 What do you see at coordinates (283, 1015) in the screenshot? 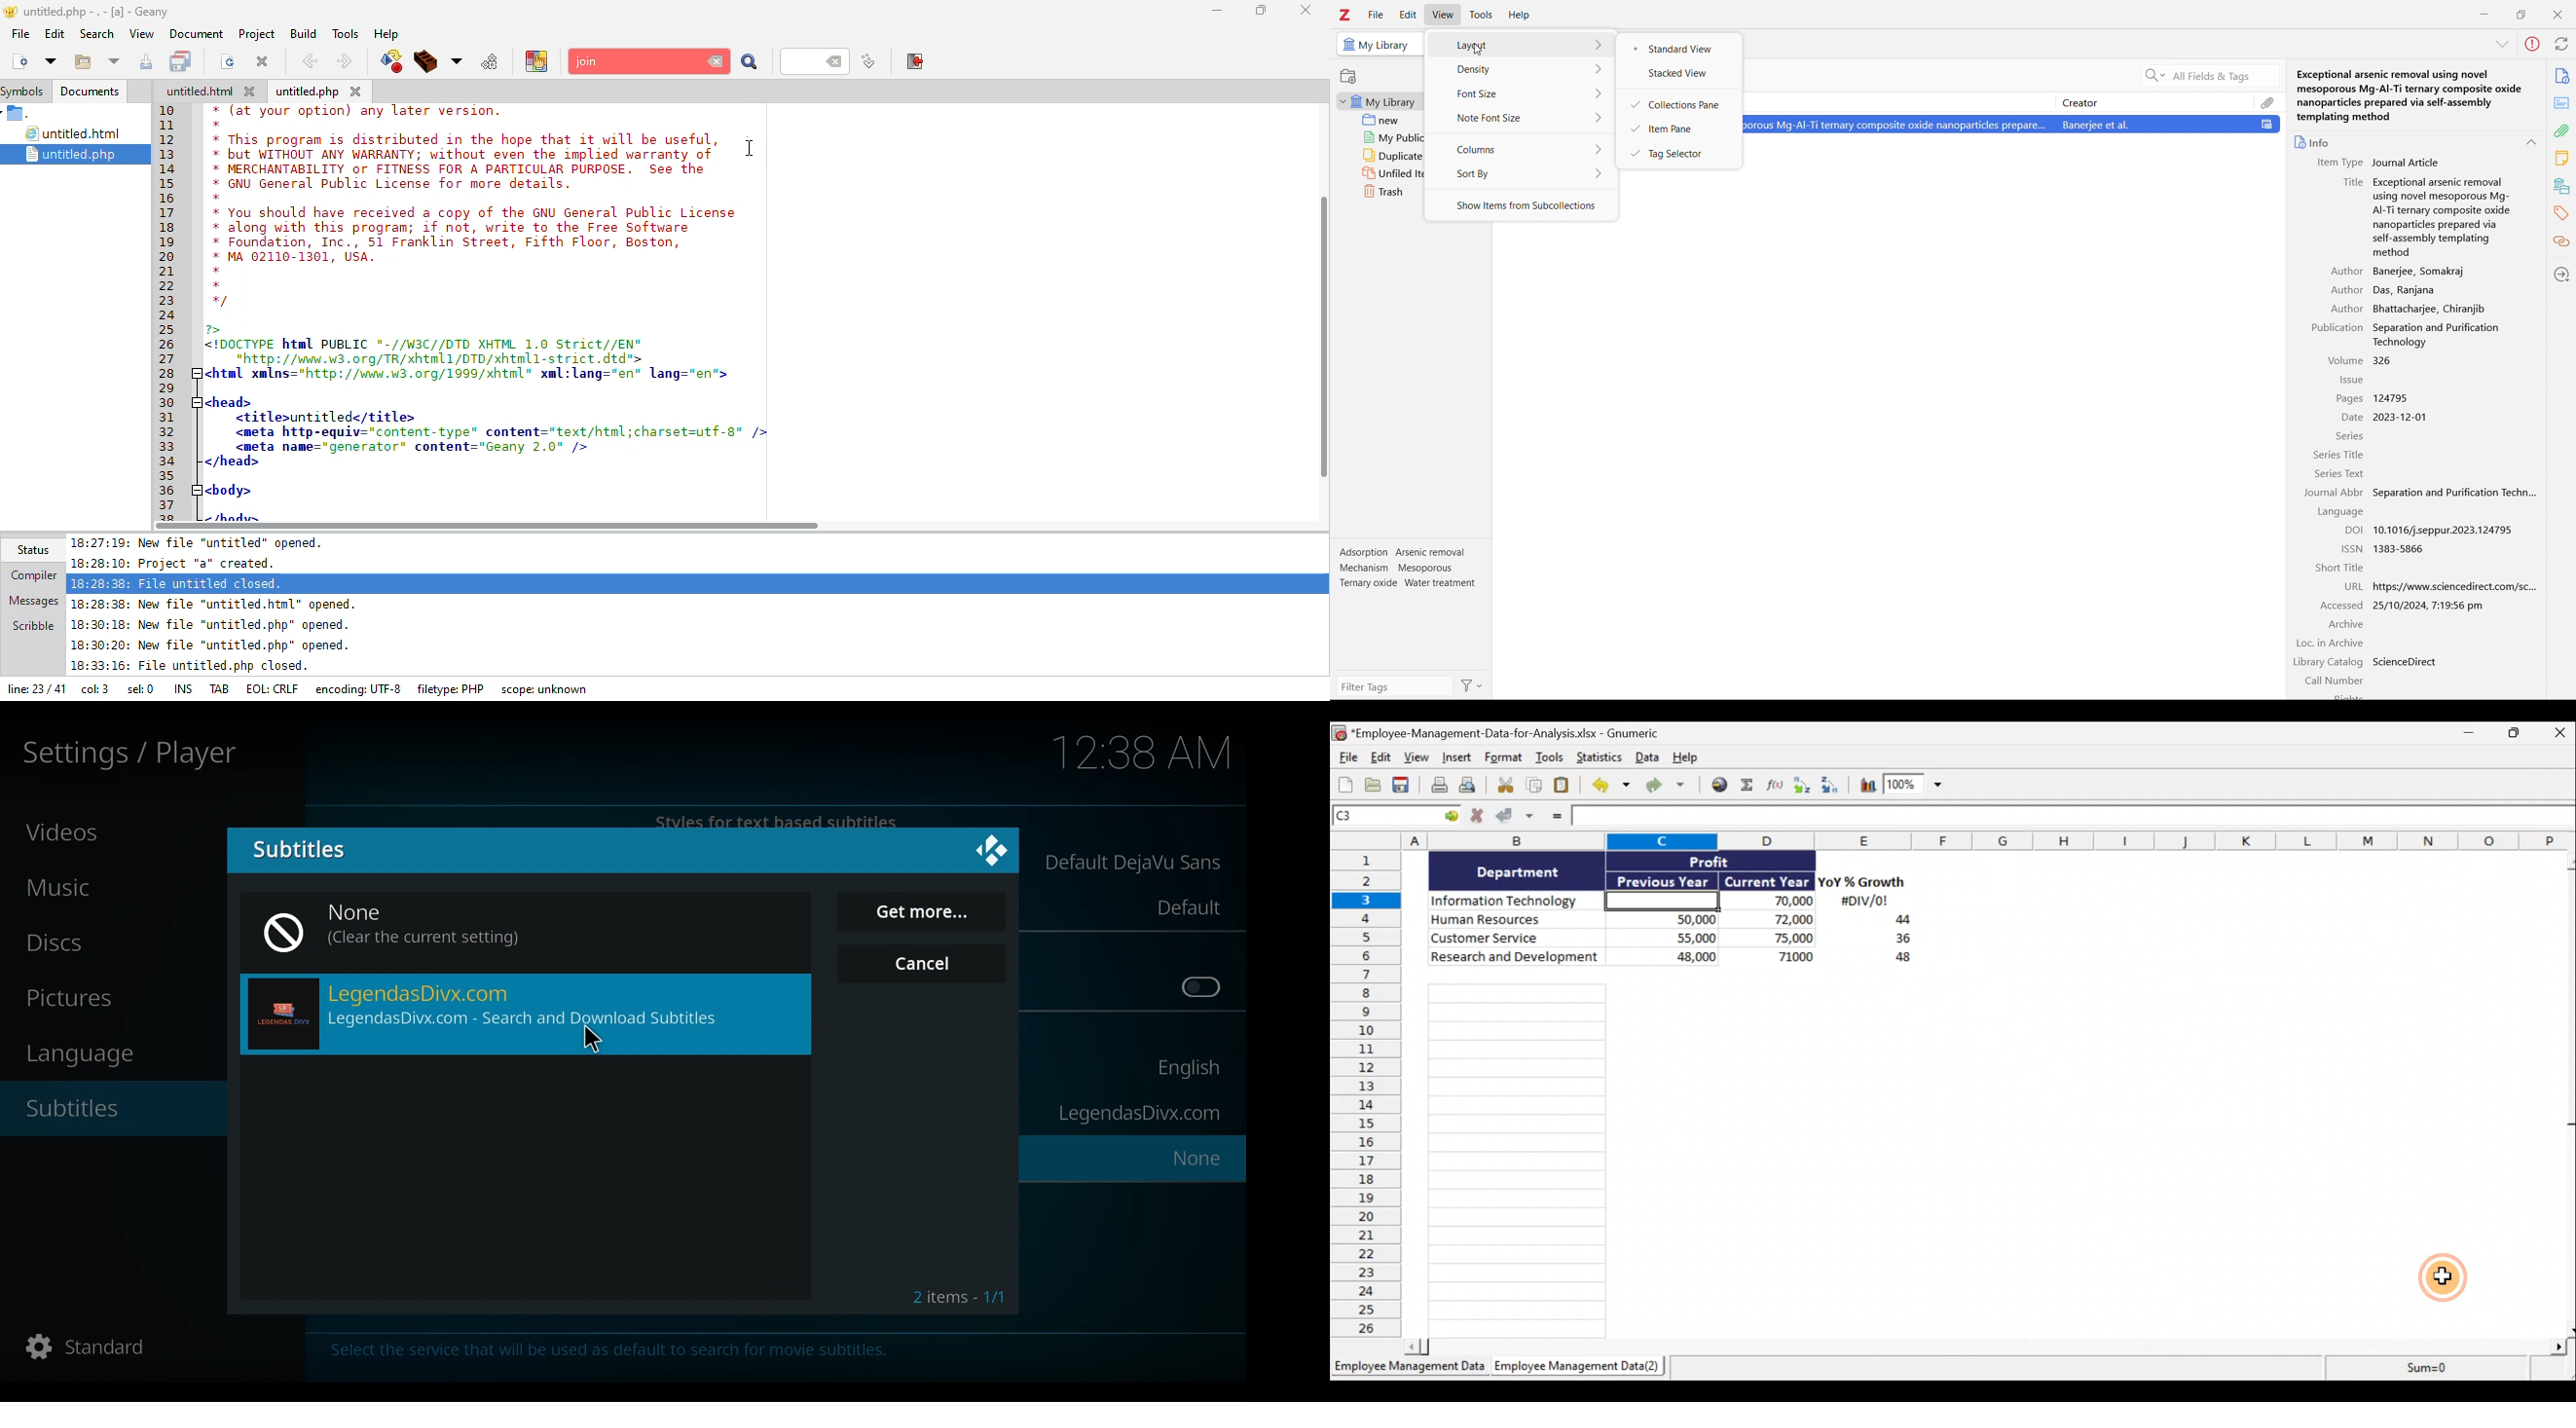
I see `lengedas profile` at bounding box center [283, 1015].